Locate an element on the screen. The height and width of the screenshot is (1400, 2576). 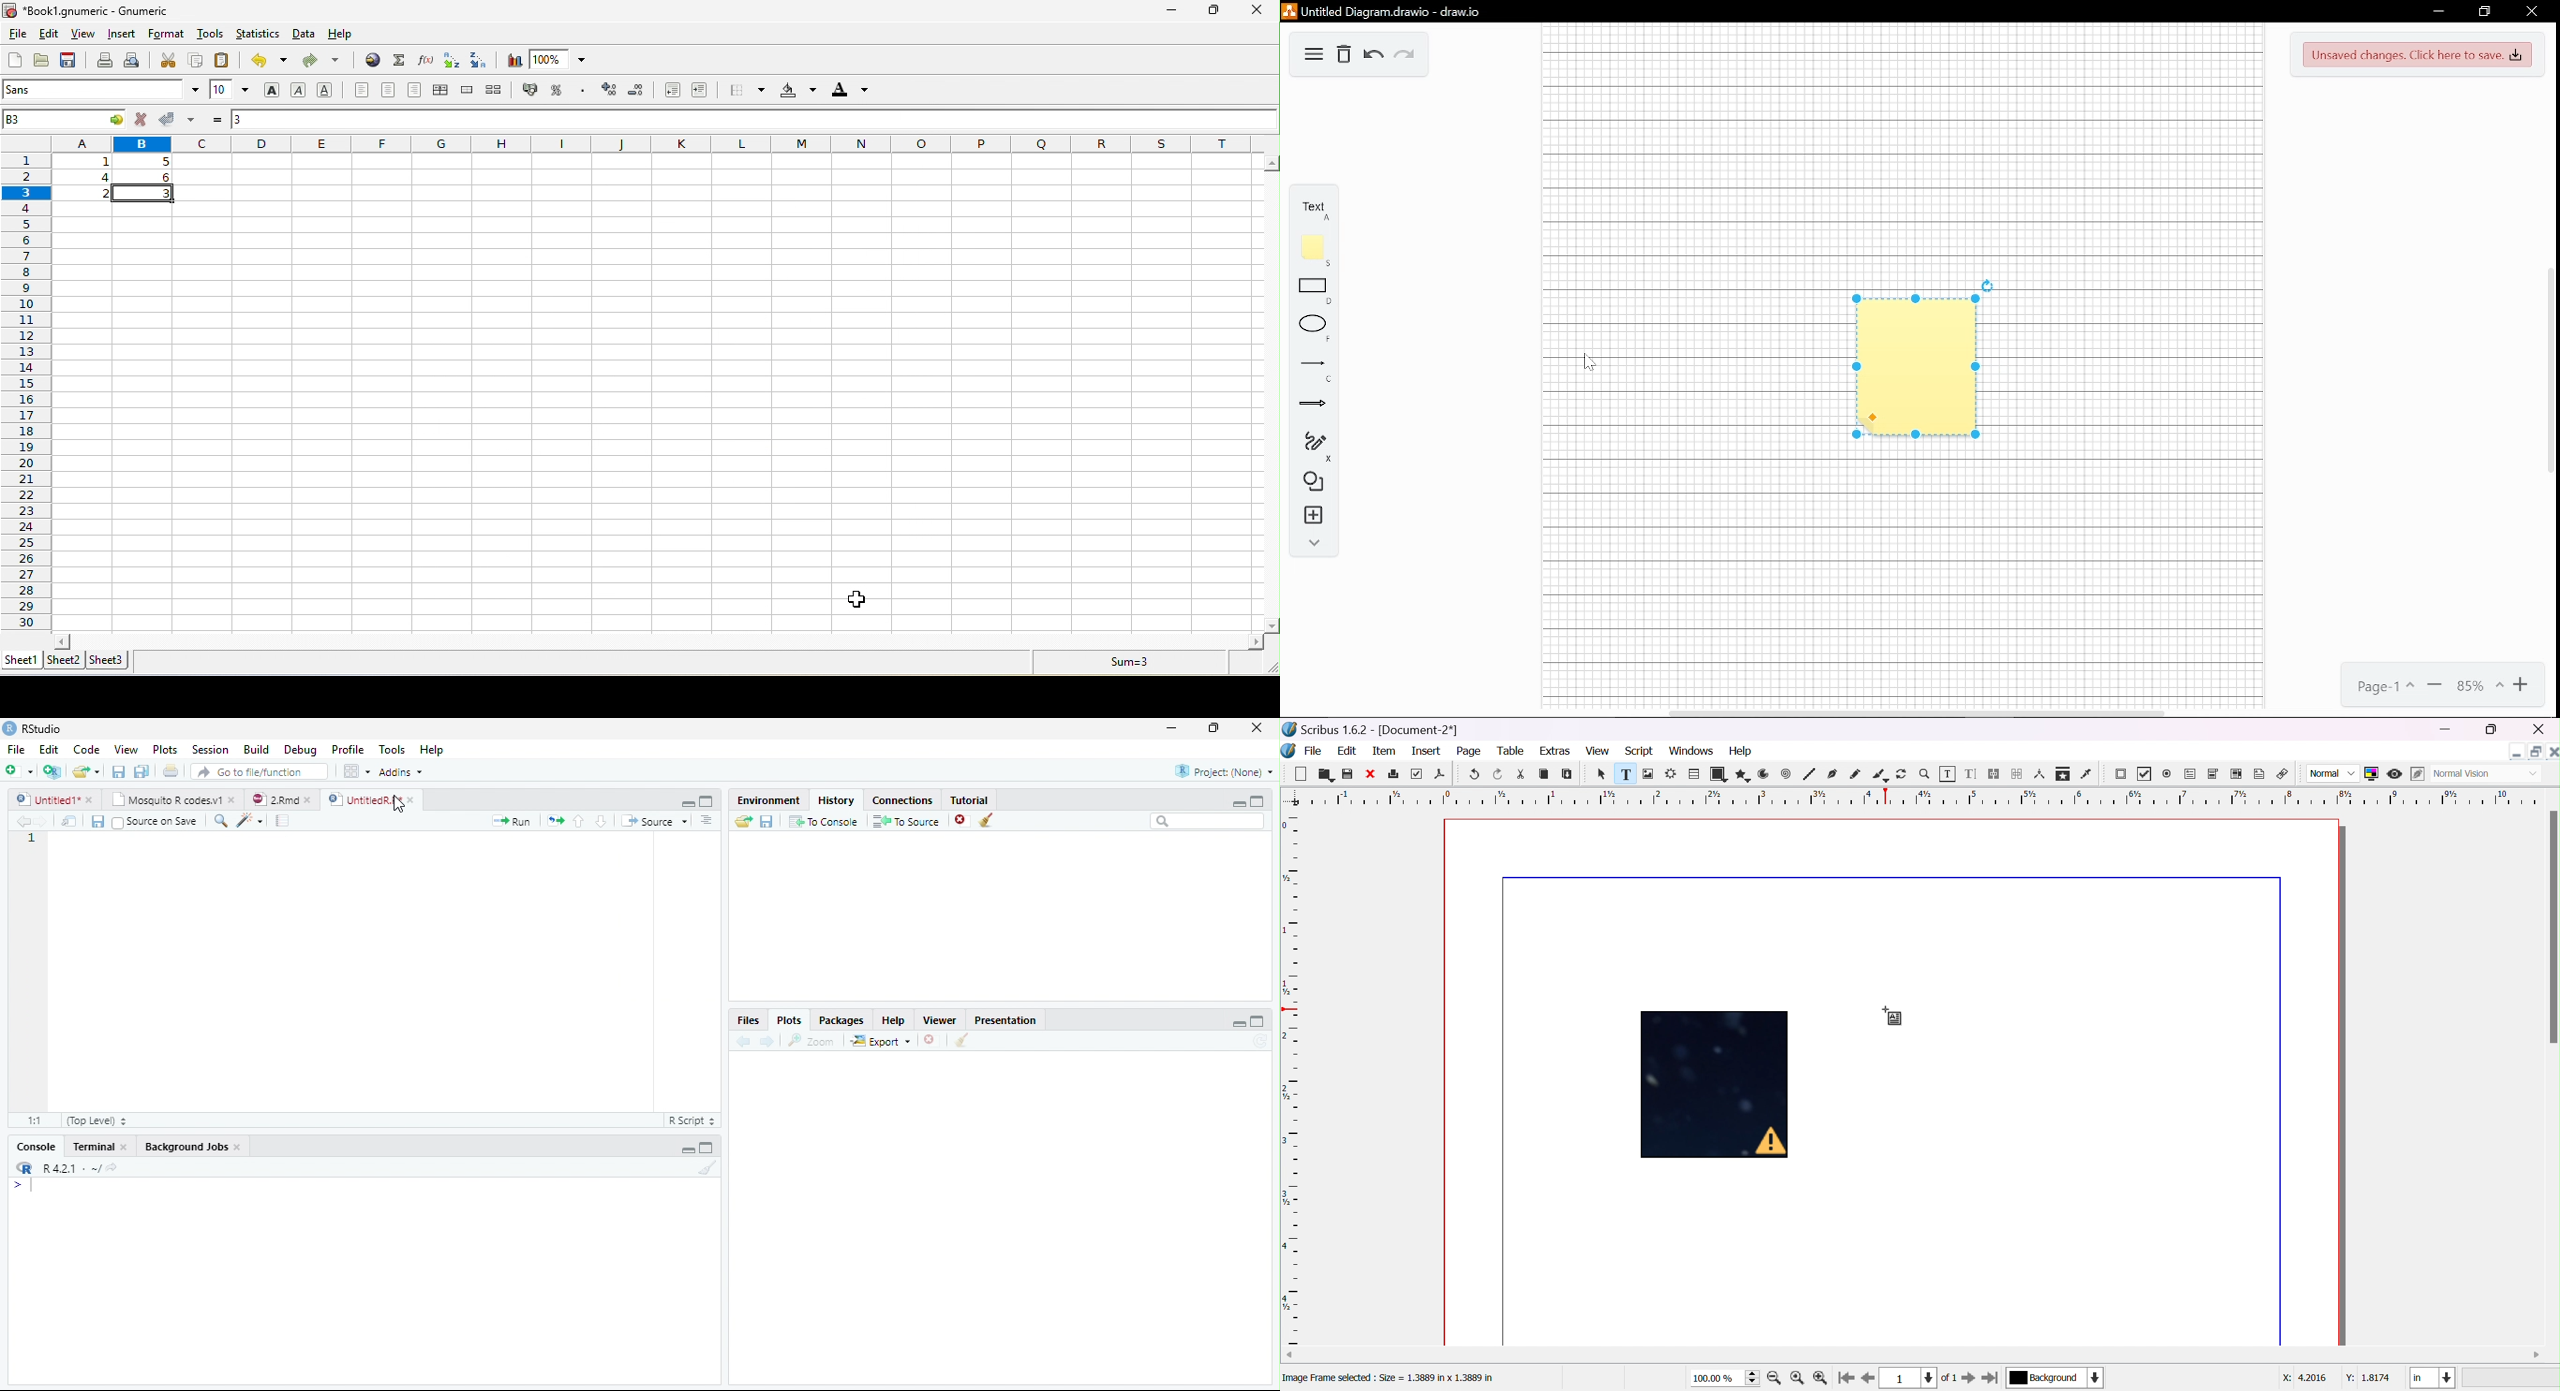
go to last page is located at coordinates (1991, 1378).